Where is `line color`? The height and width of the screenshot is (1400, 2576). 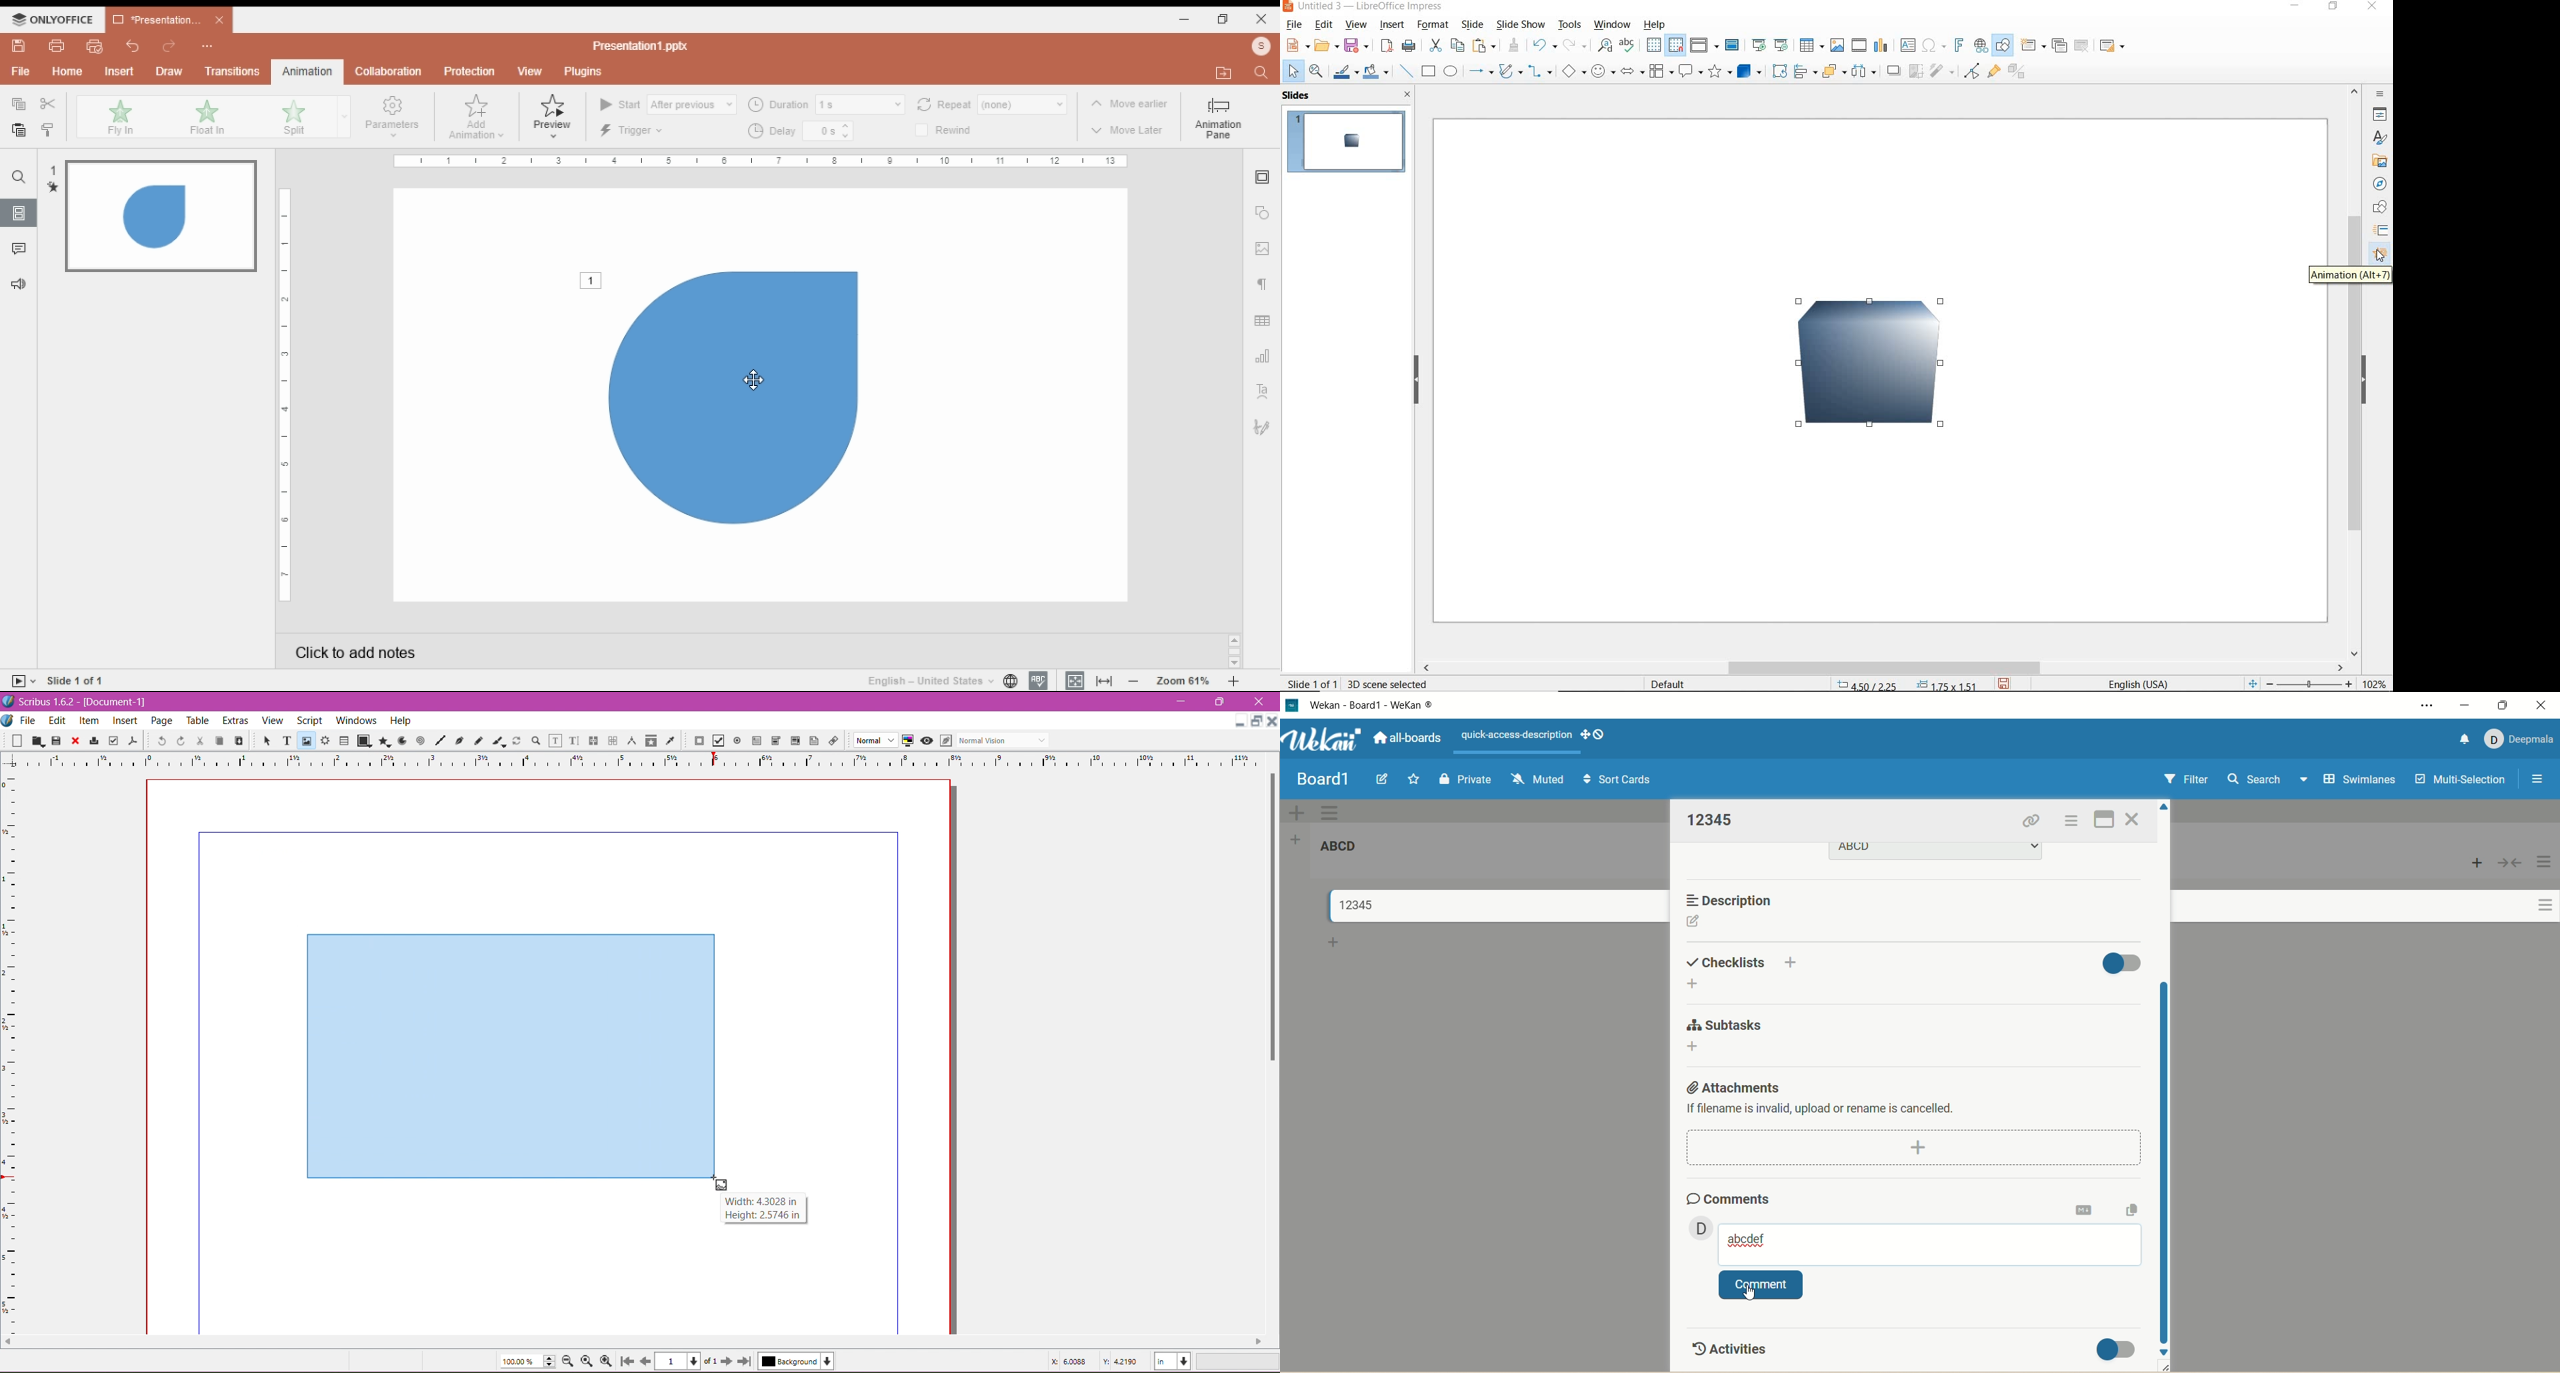
line color is located at coordinates (1344, 73).